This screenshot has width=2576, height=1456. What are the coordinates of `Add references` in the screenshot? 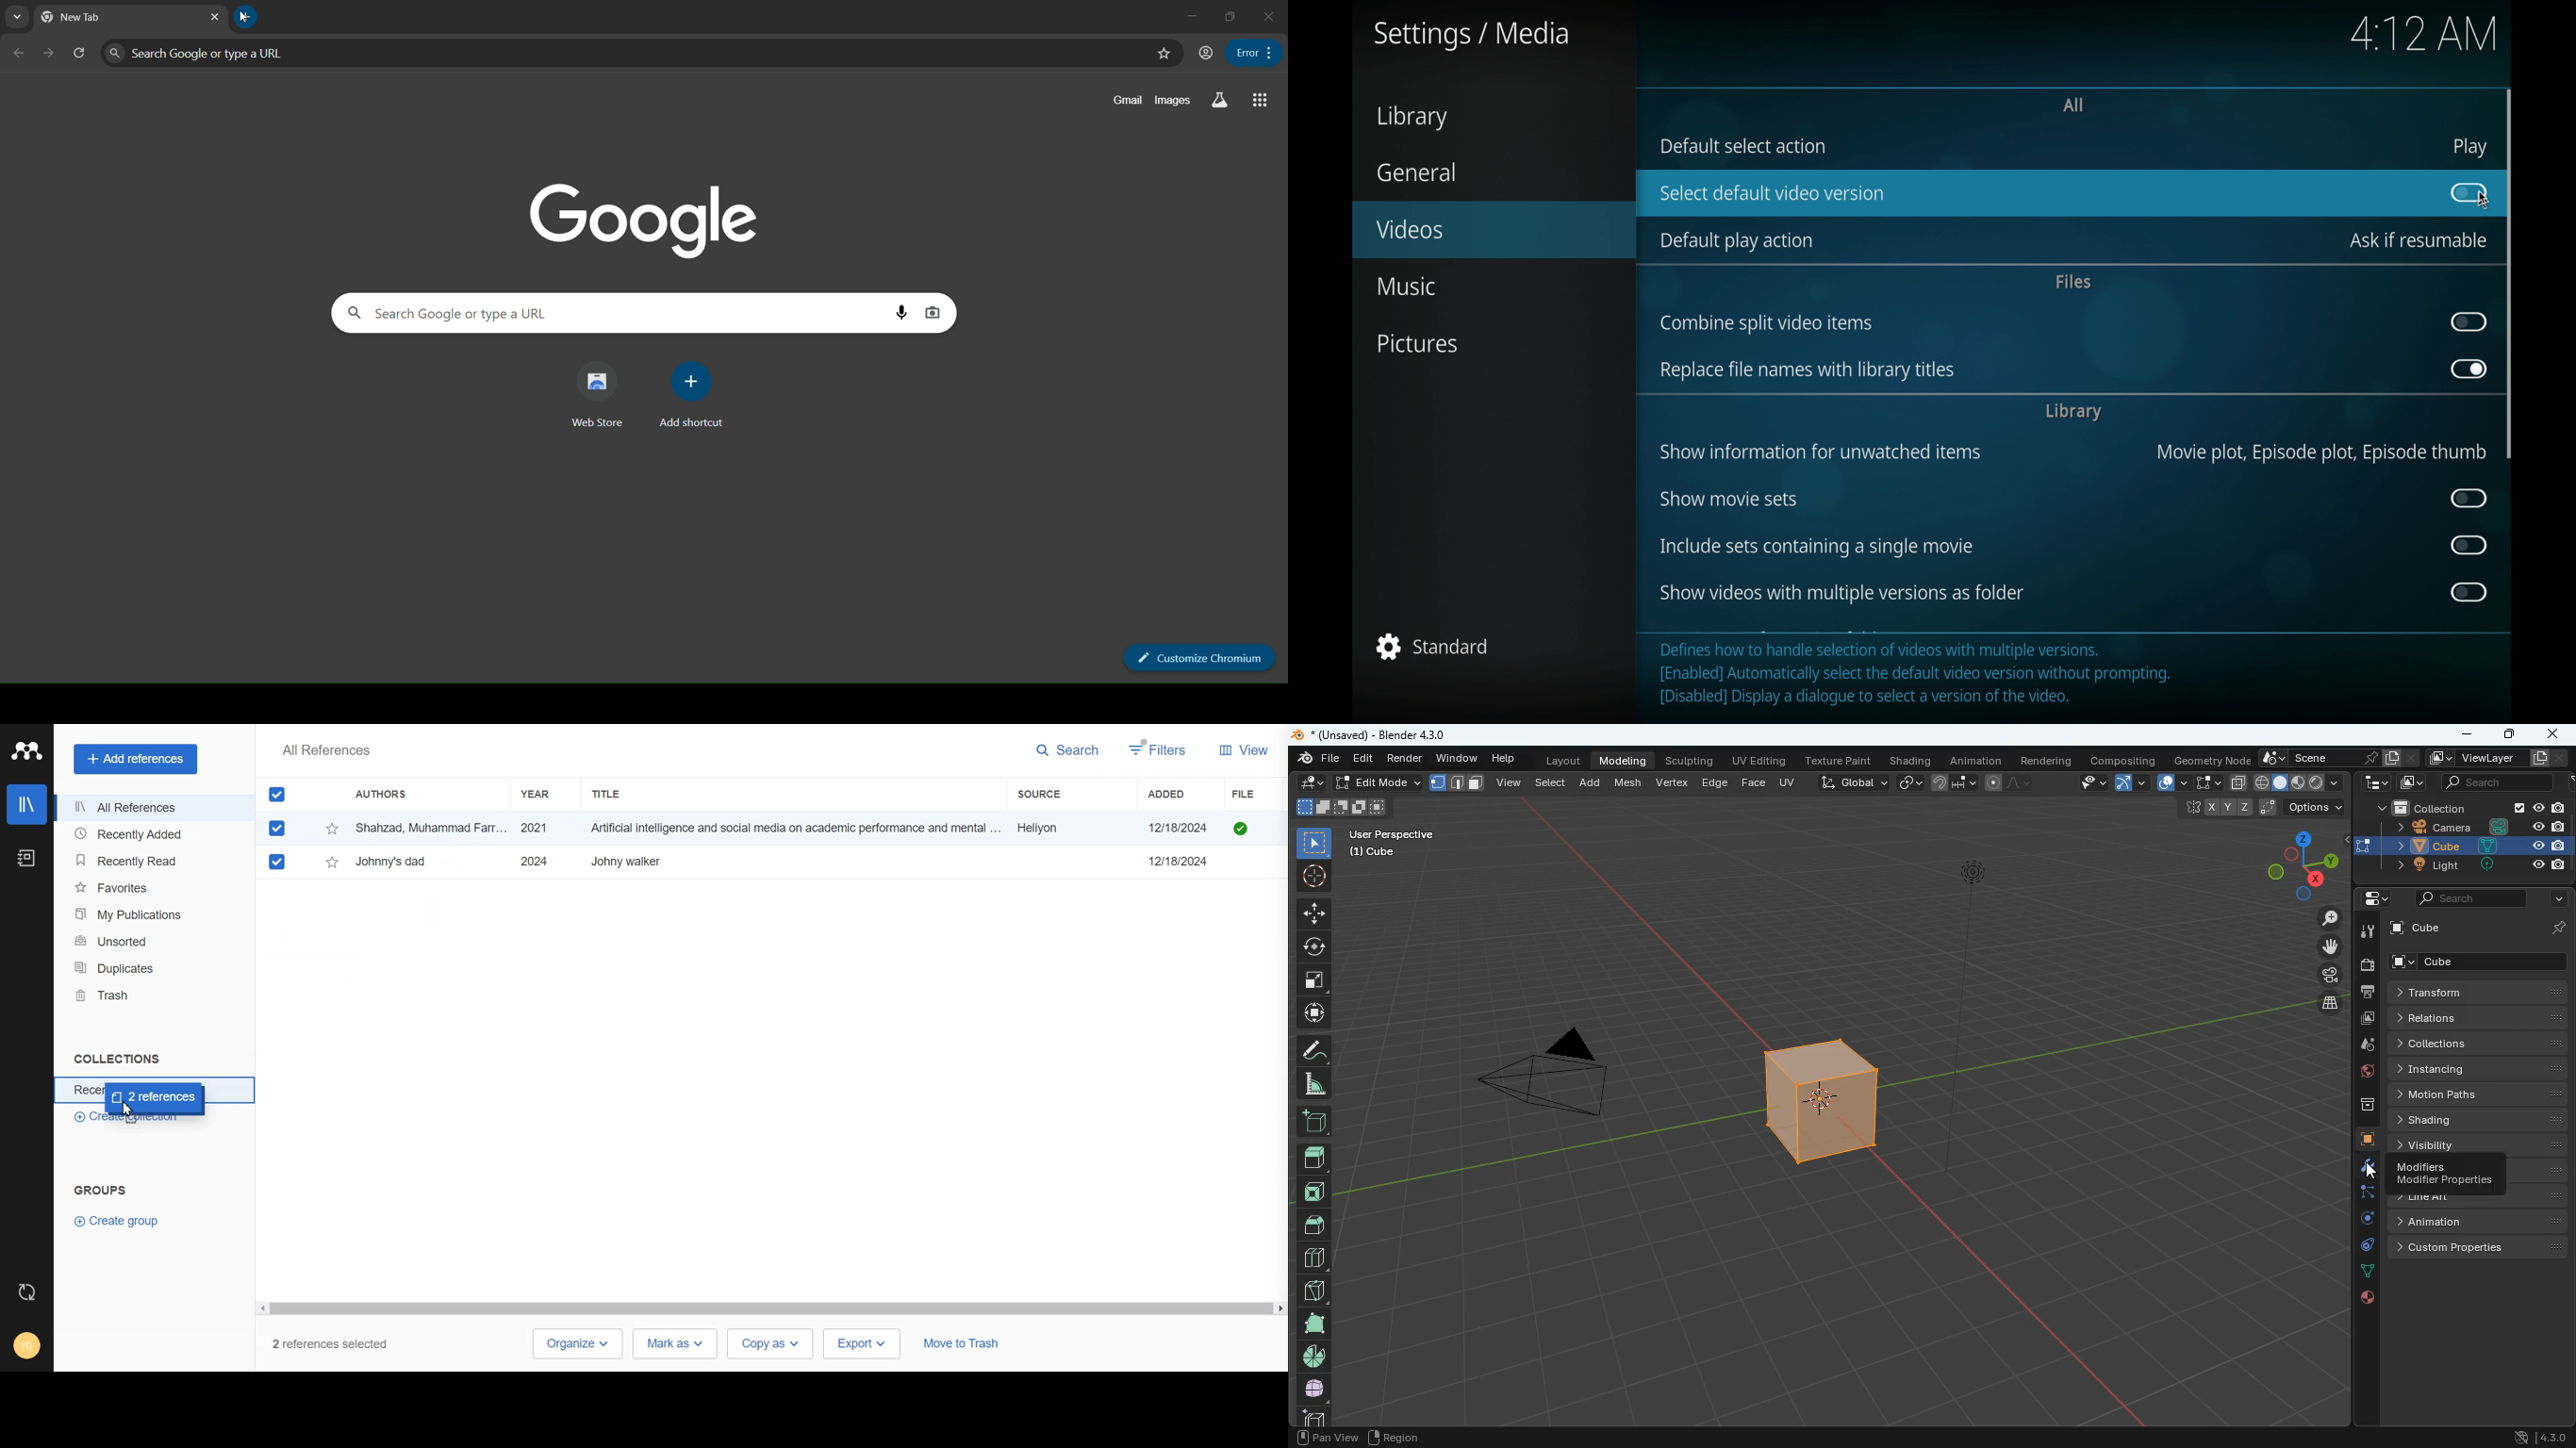 It's located at (136, 759).